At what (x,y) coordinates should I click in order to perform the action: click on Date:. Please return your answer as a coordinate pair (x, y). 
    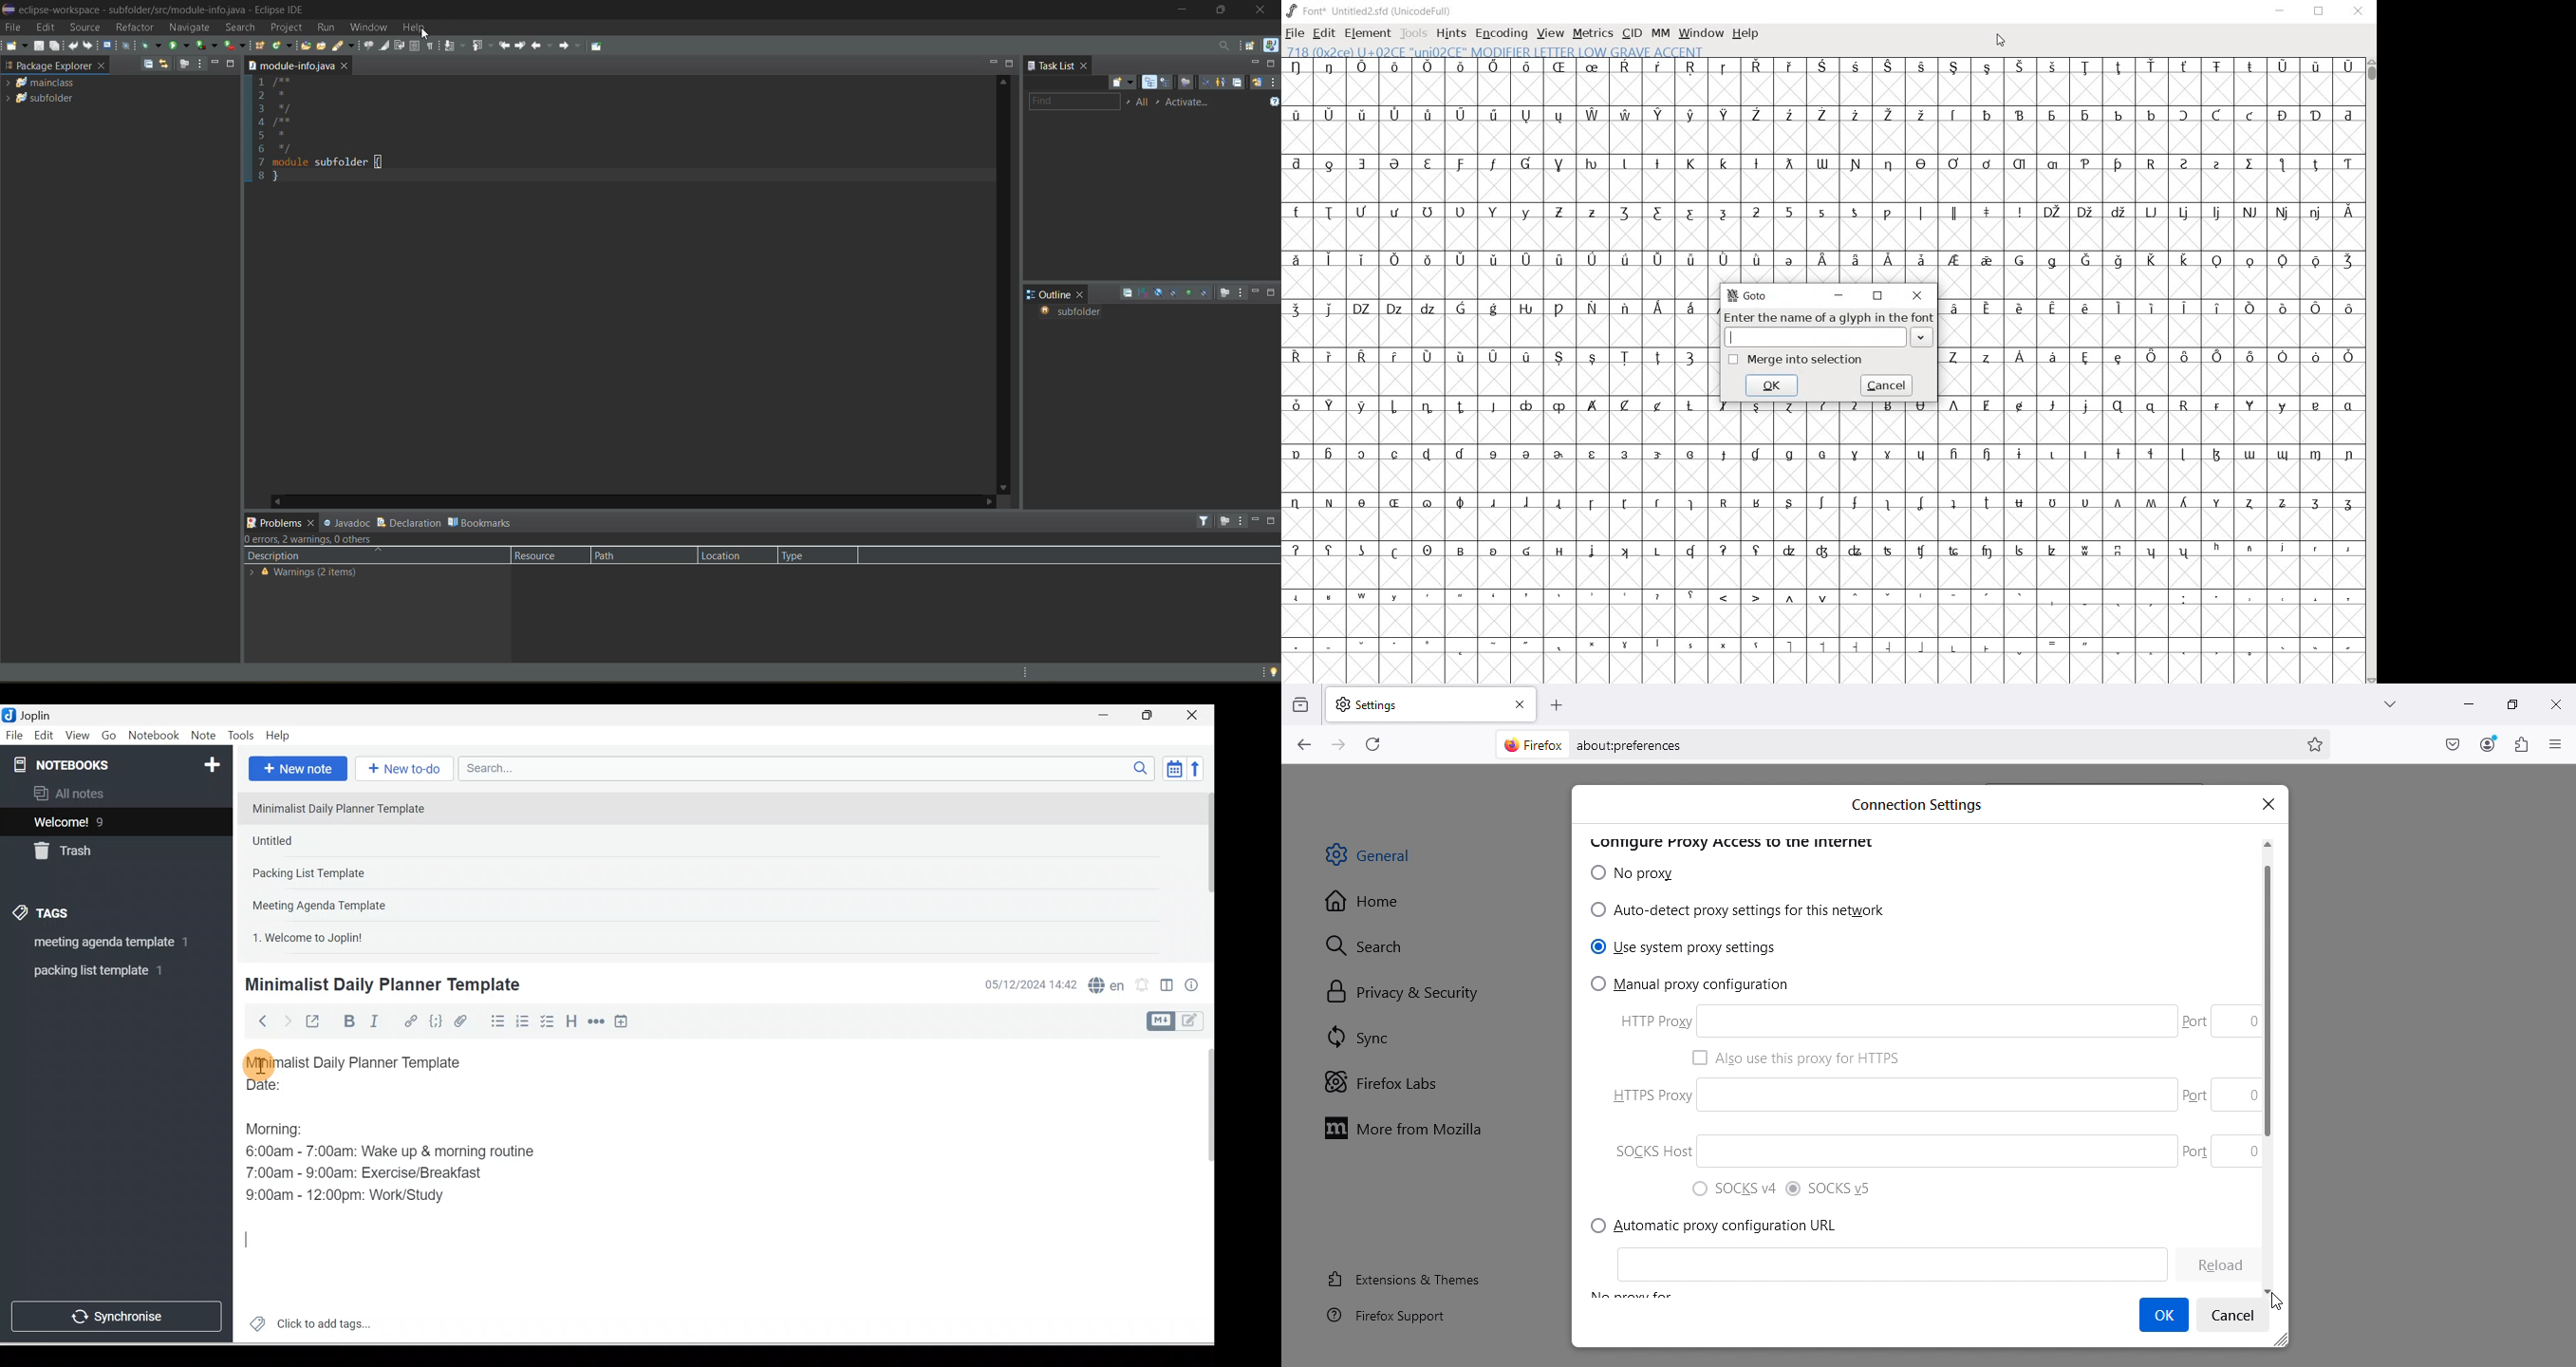
    Looking at the image, I should click on (299, 1090).